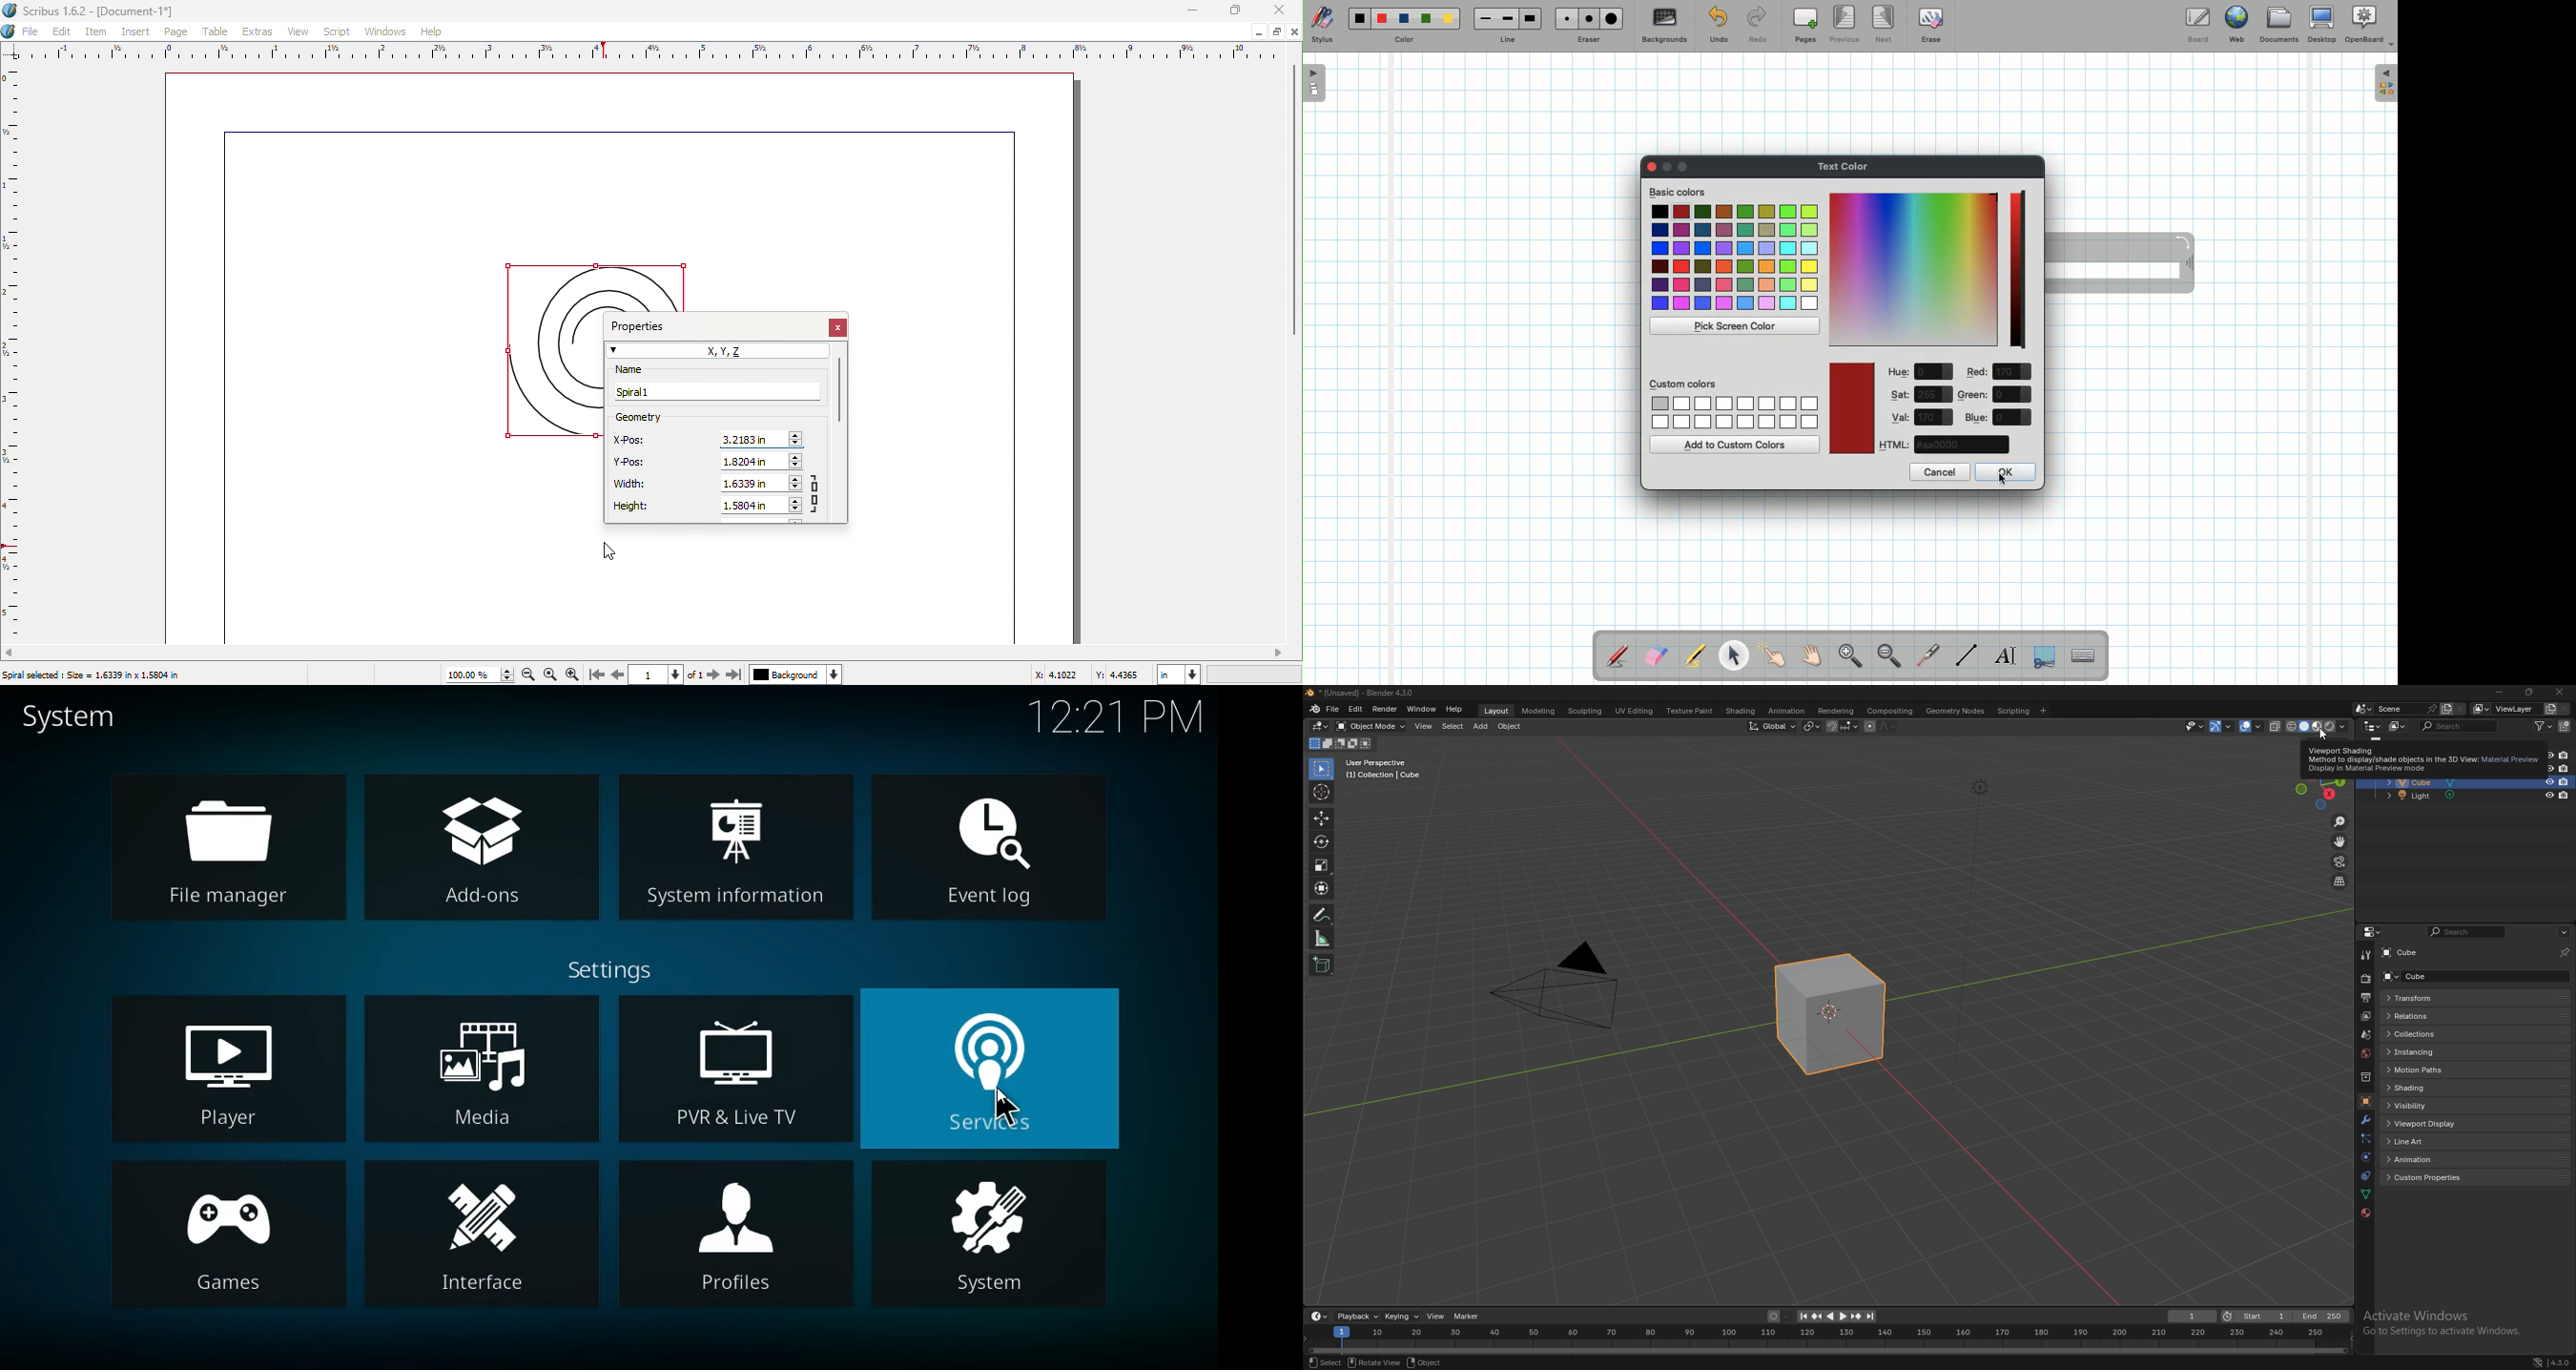 The height and width of the screenshot is (1372, 2576). I want to click on increase zoom, so click(506, 670).